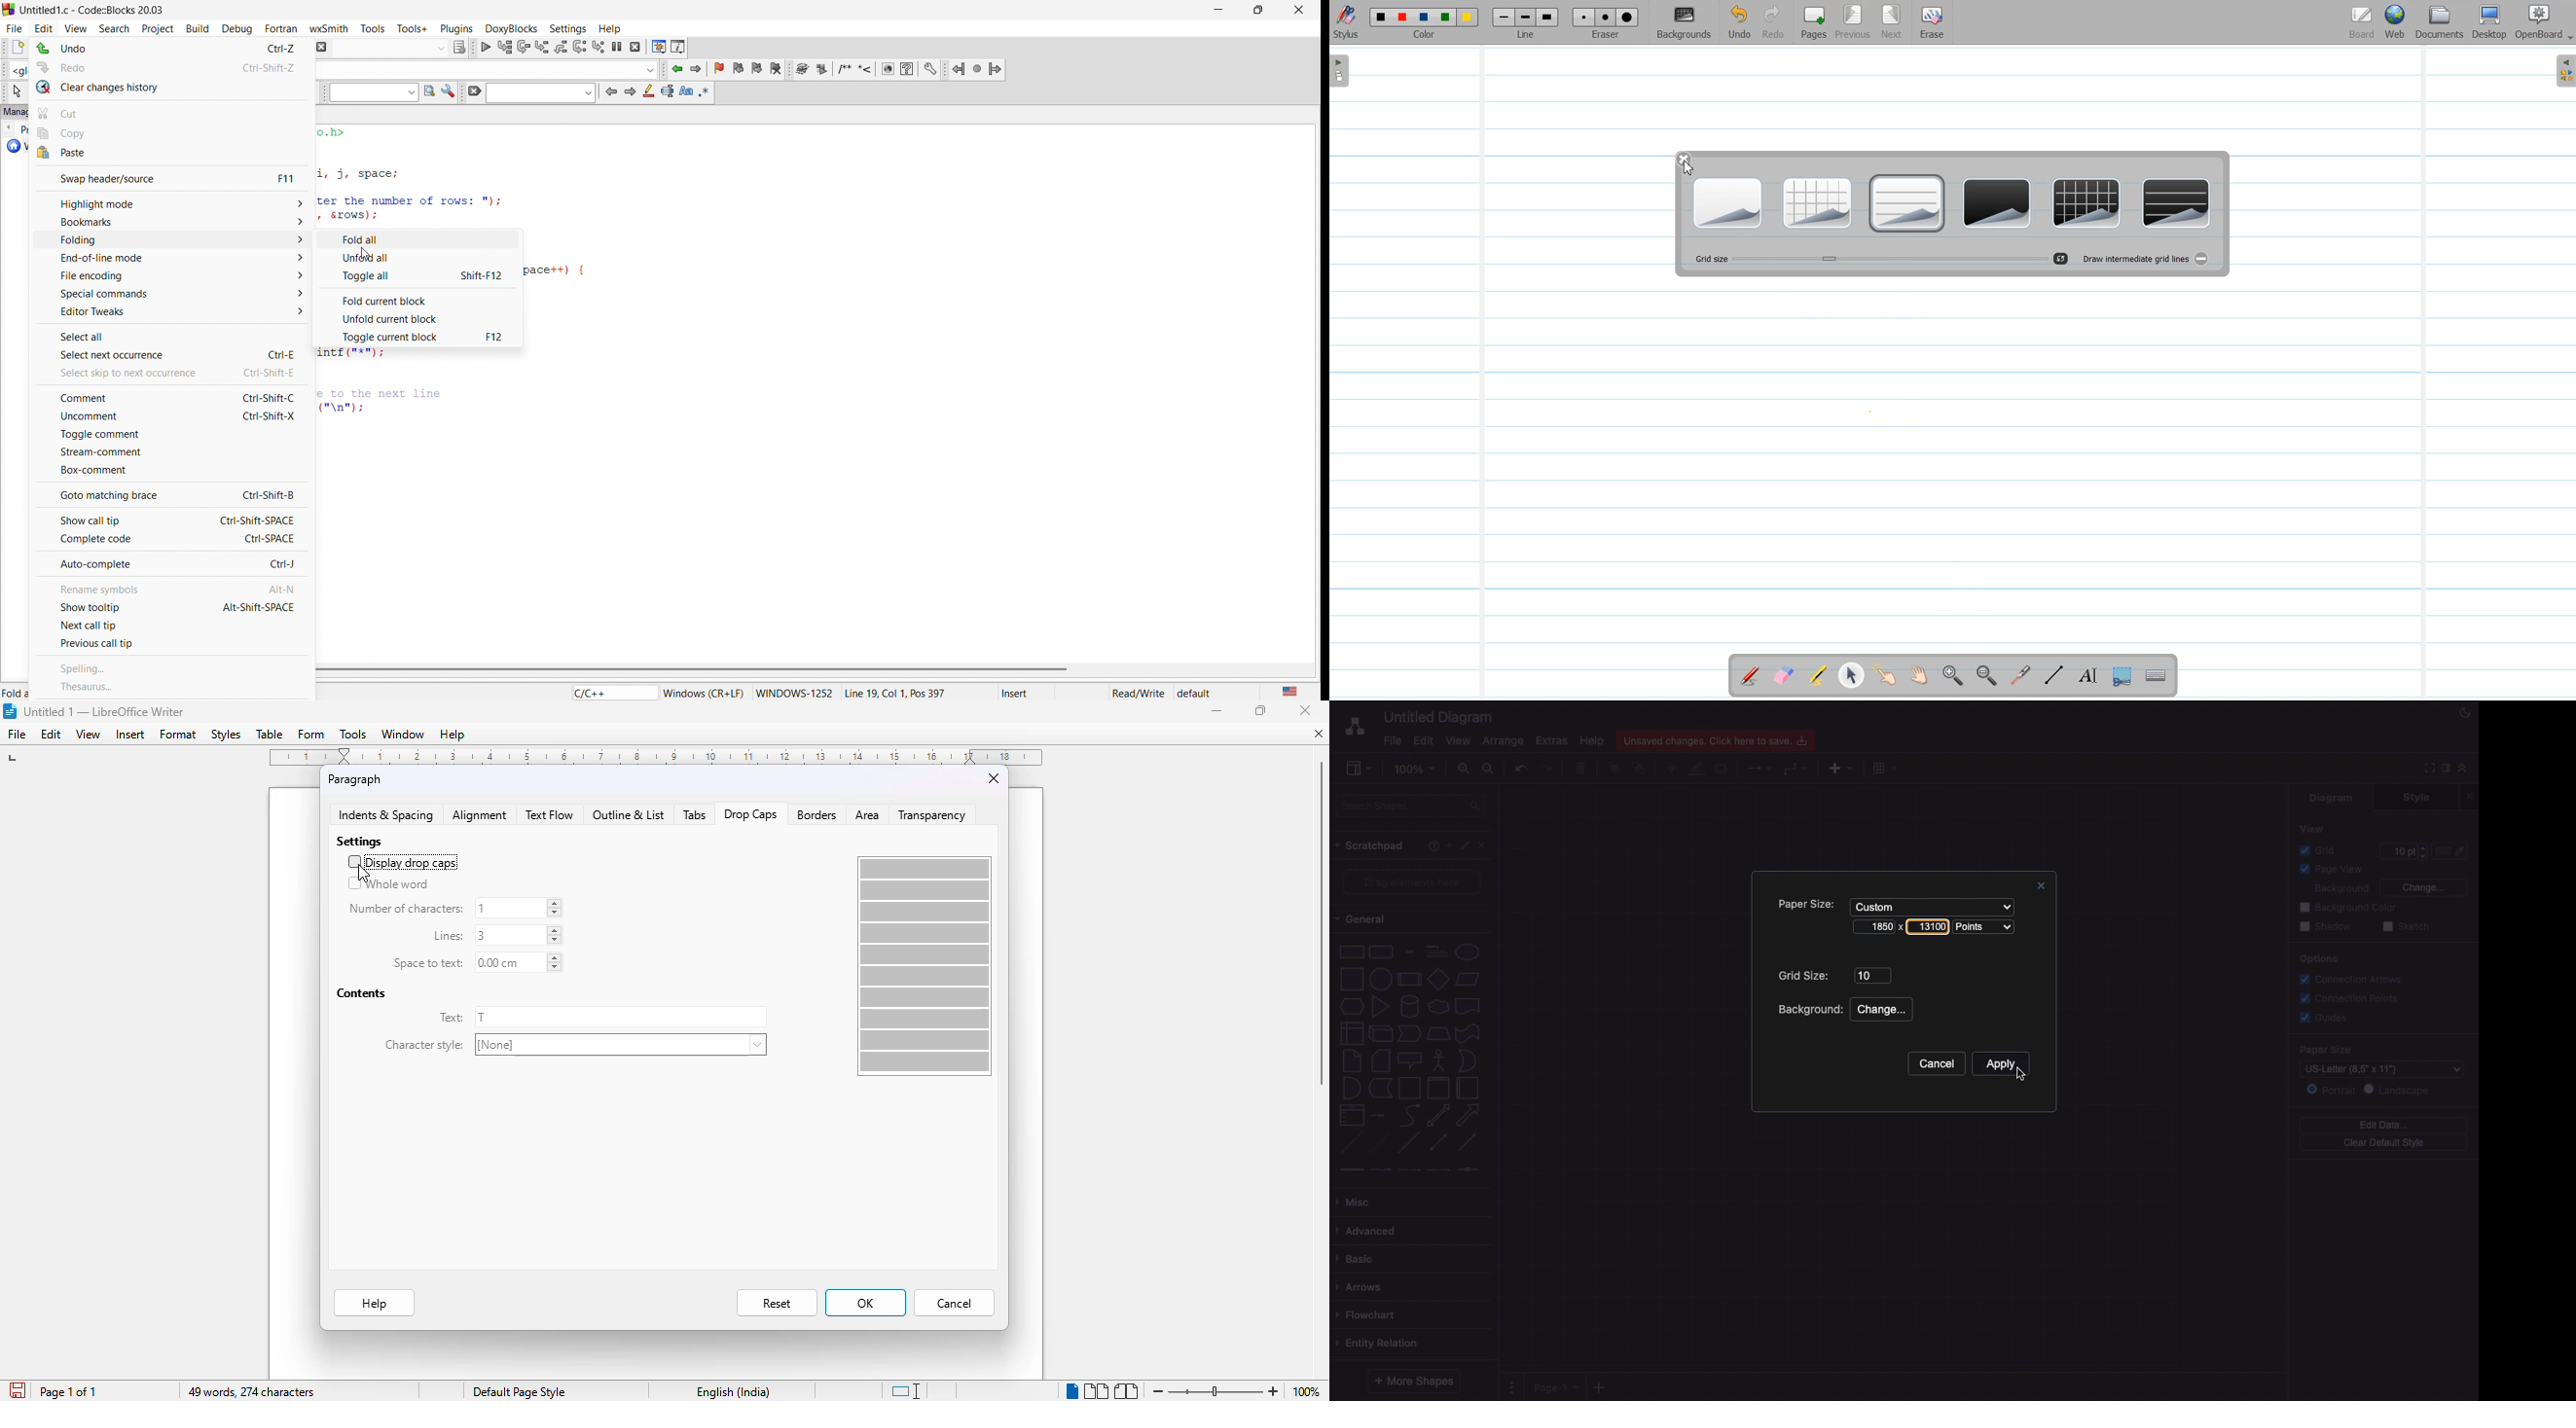 This screenshot has height=1428, width=2576. Describe the element at coordinates (668, 92) in the screenshot. I see `selected text` at that location.